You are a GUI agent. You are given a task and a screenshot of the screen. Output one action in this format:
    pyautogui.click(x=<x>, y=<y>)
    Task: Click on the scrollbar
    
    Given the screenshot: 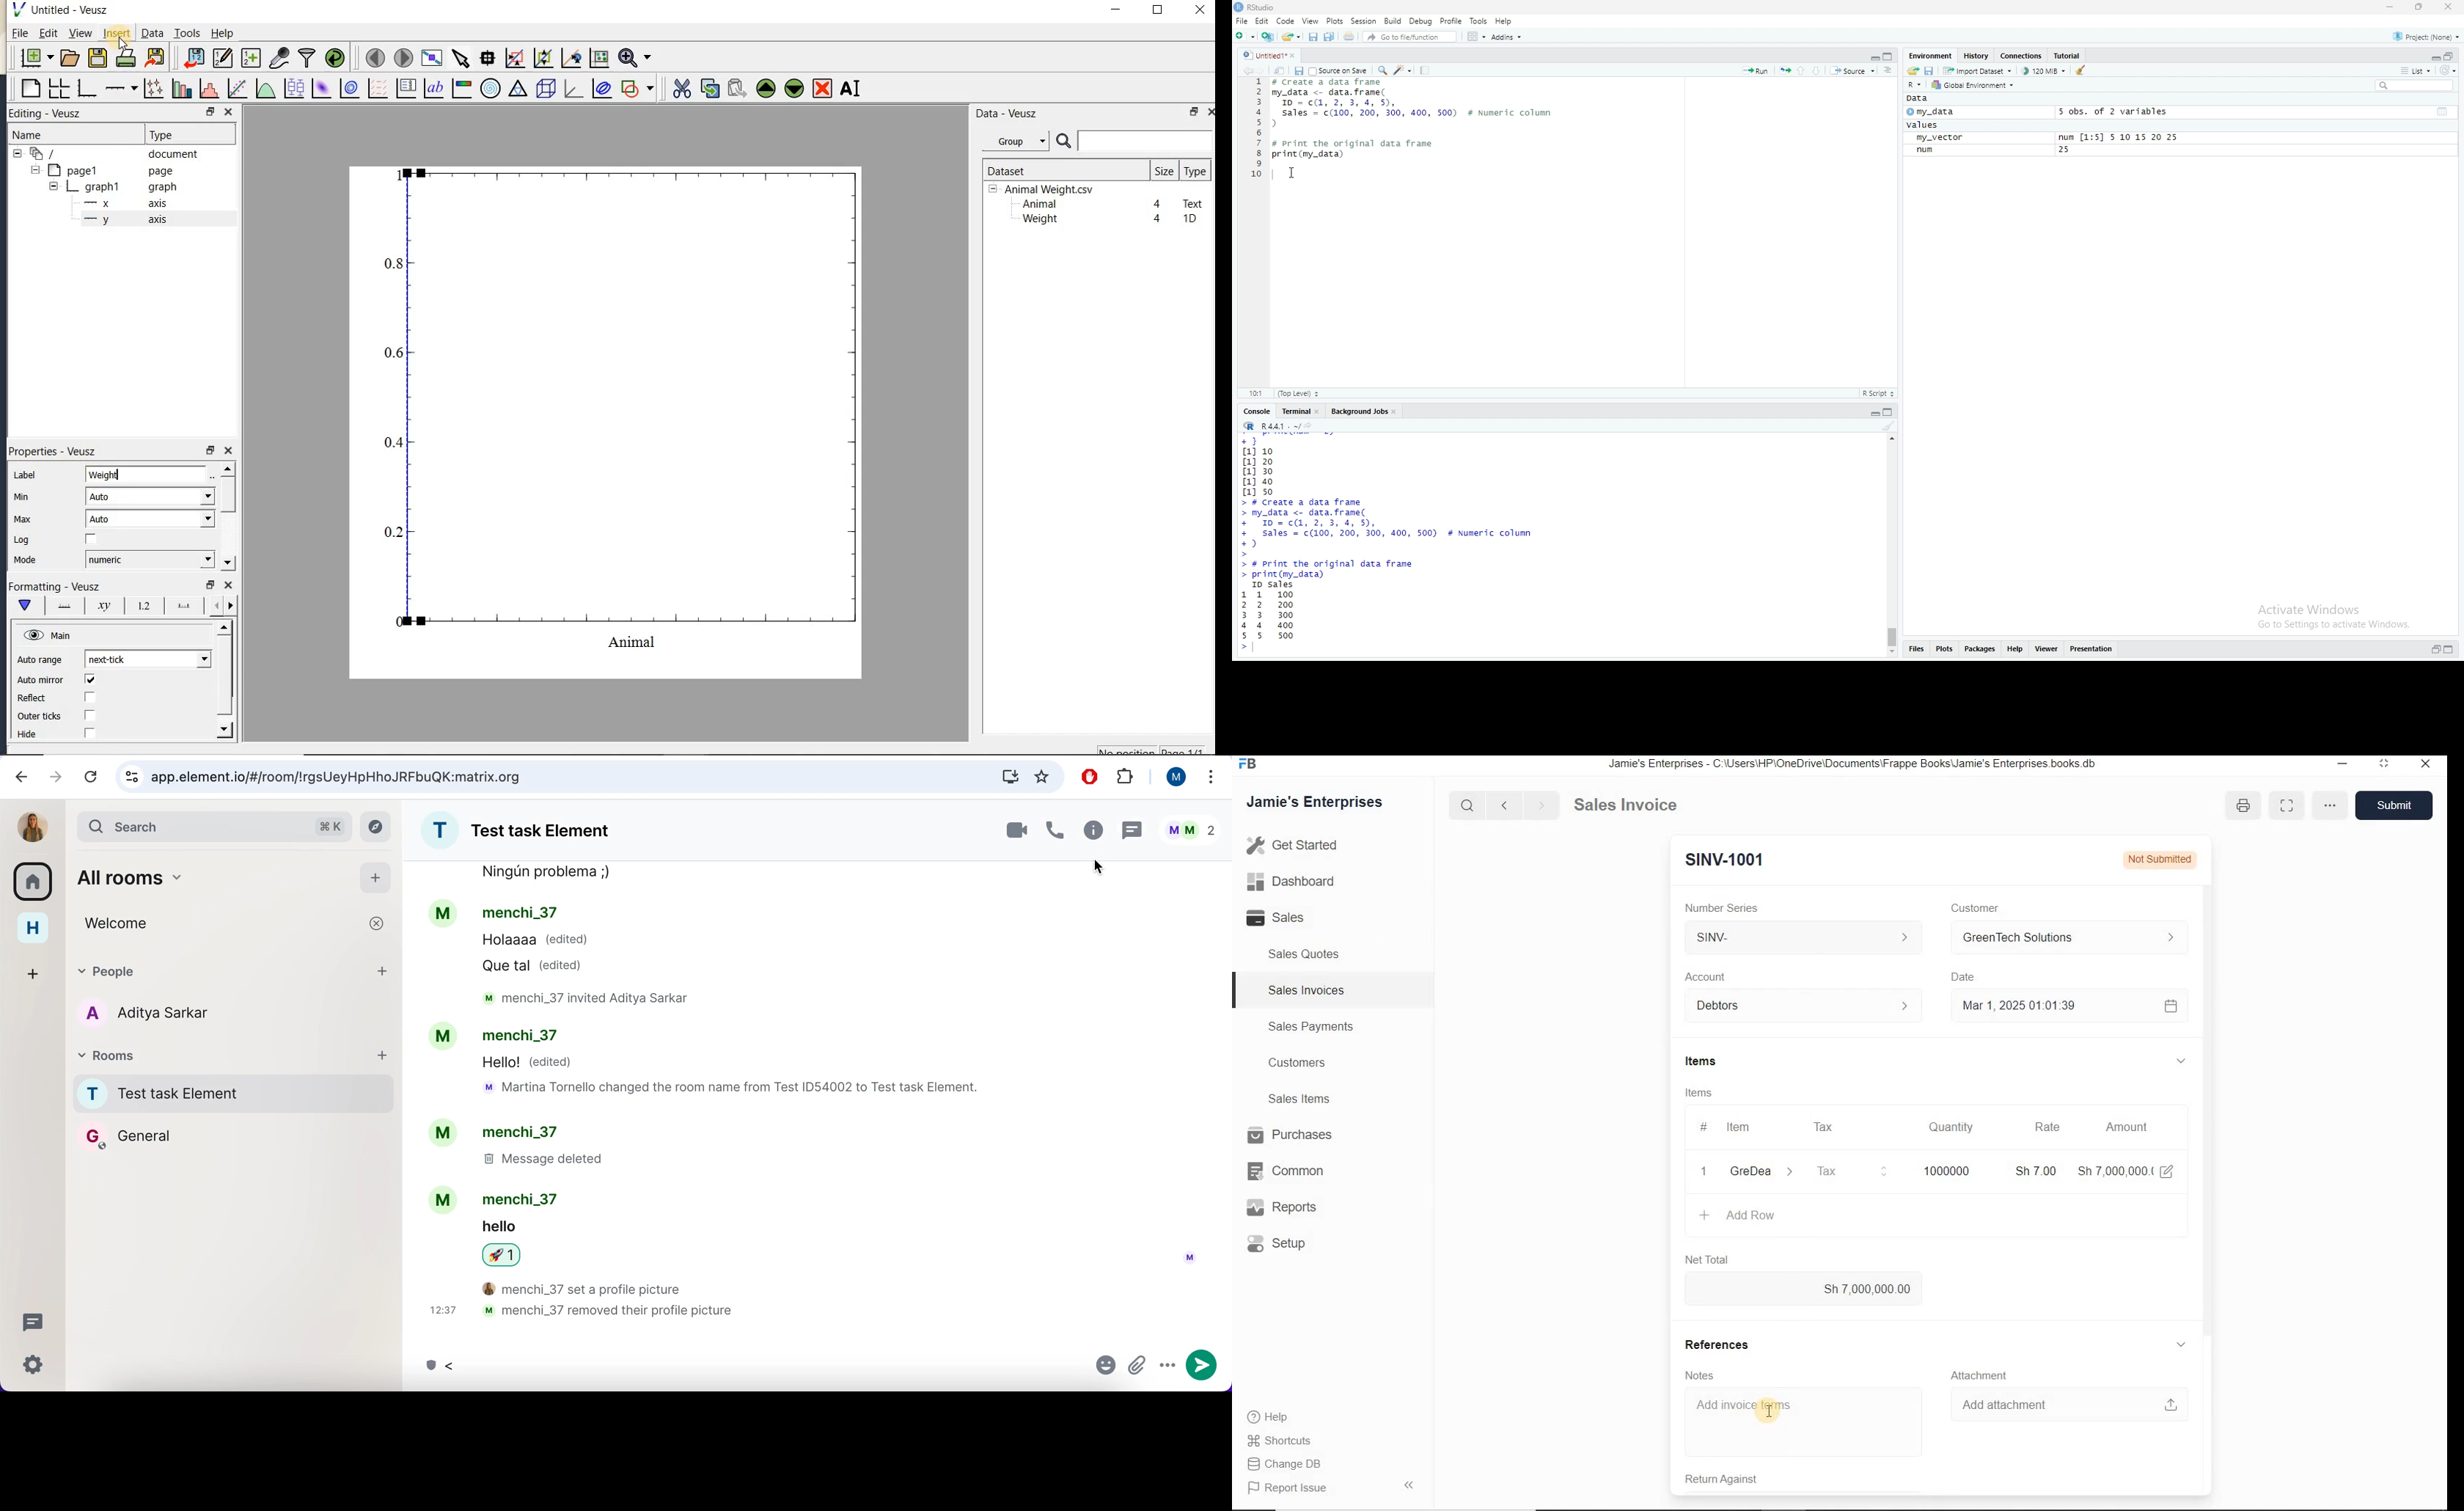 What is the action you would take?
    pyautogui.click(x=226, y=516)
    